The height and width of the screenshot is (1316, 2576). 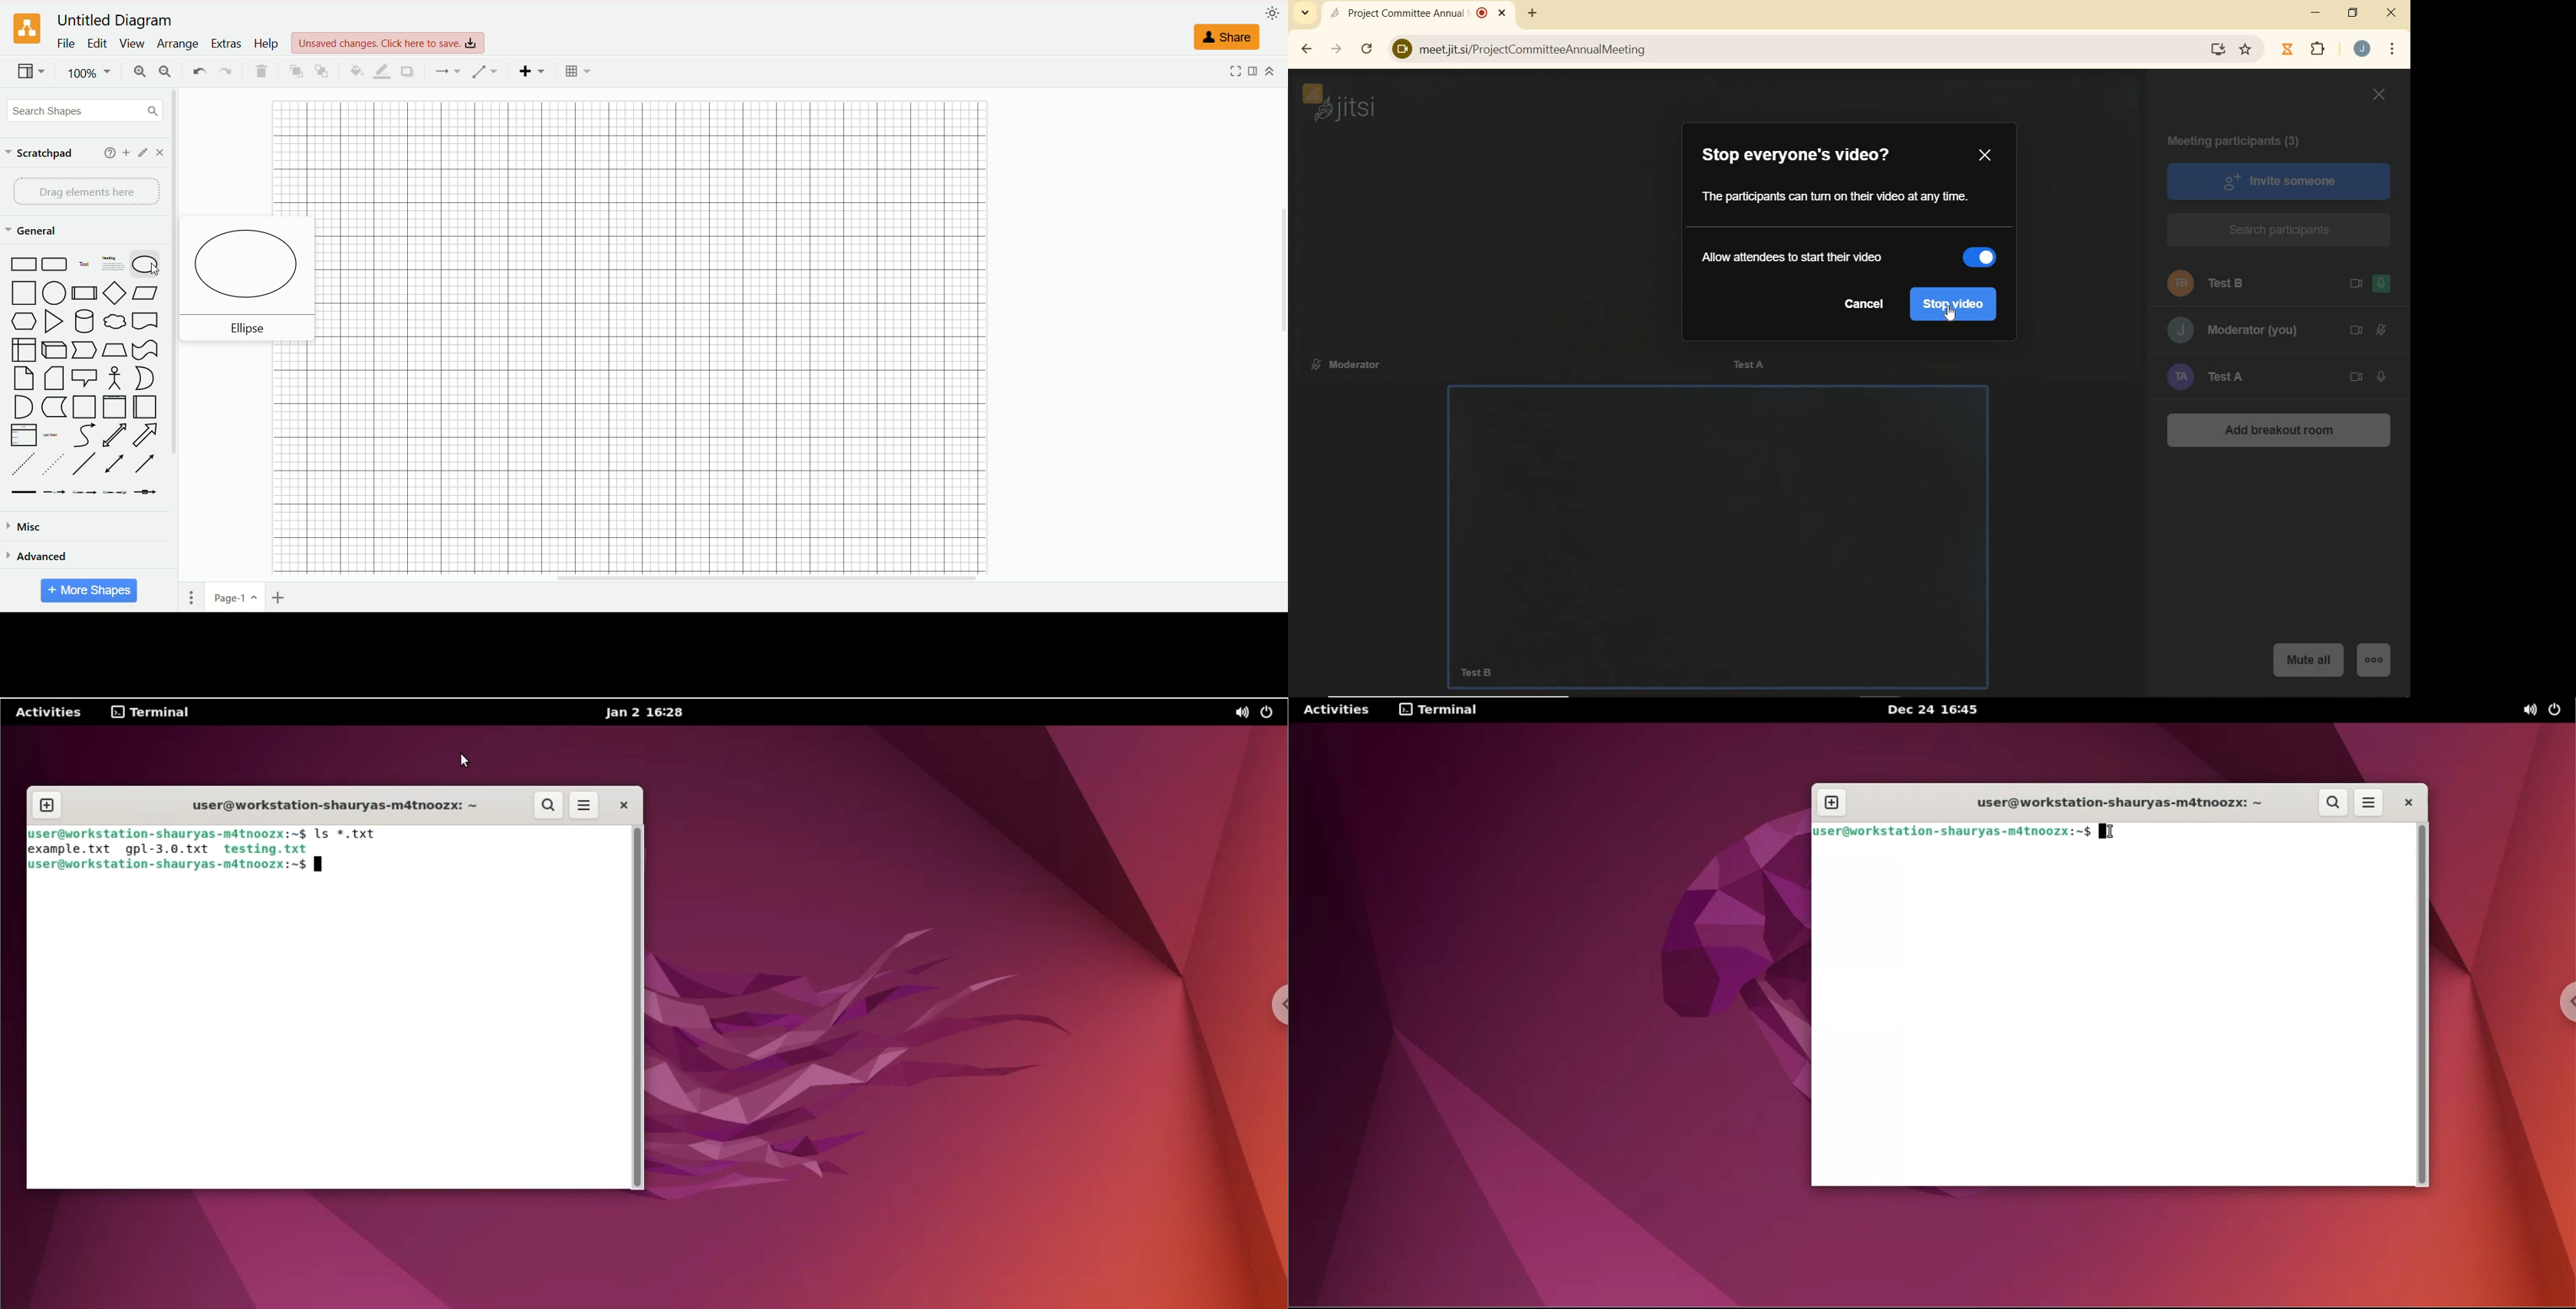 I want to click on page-1, so click(x=235, y=597).